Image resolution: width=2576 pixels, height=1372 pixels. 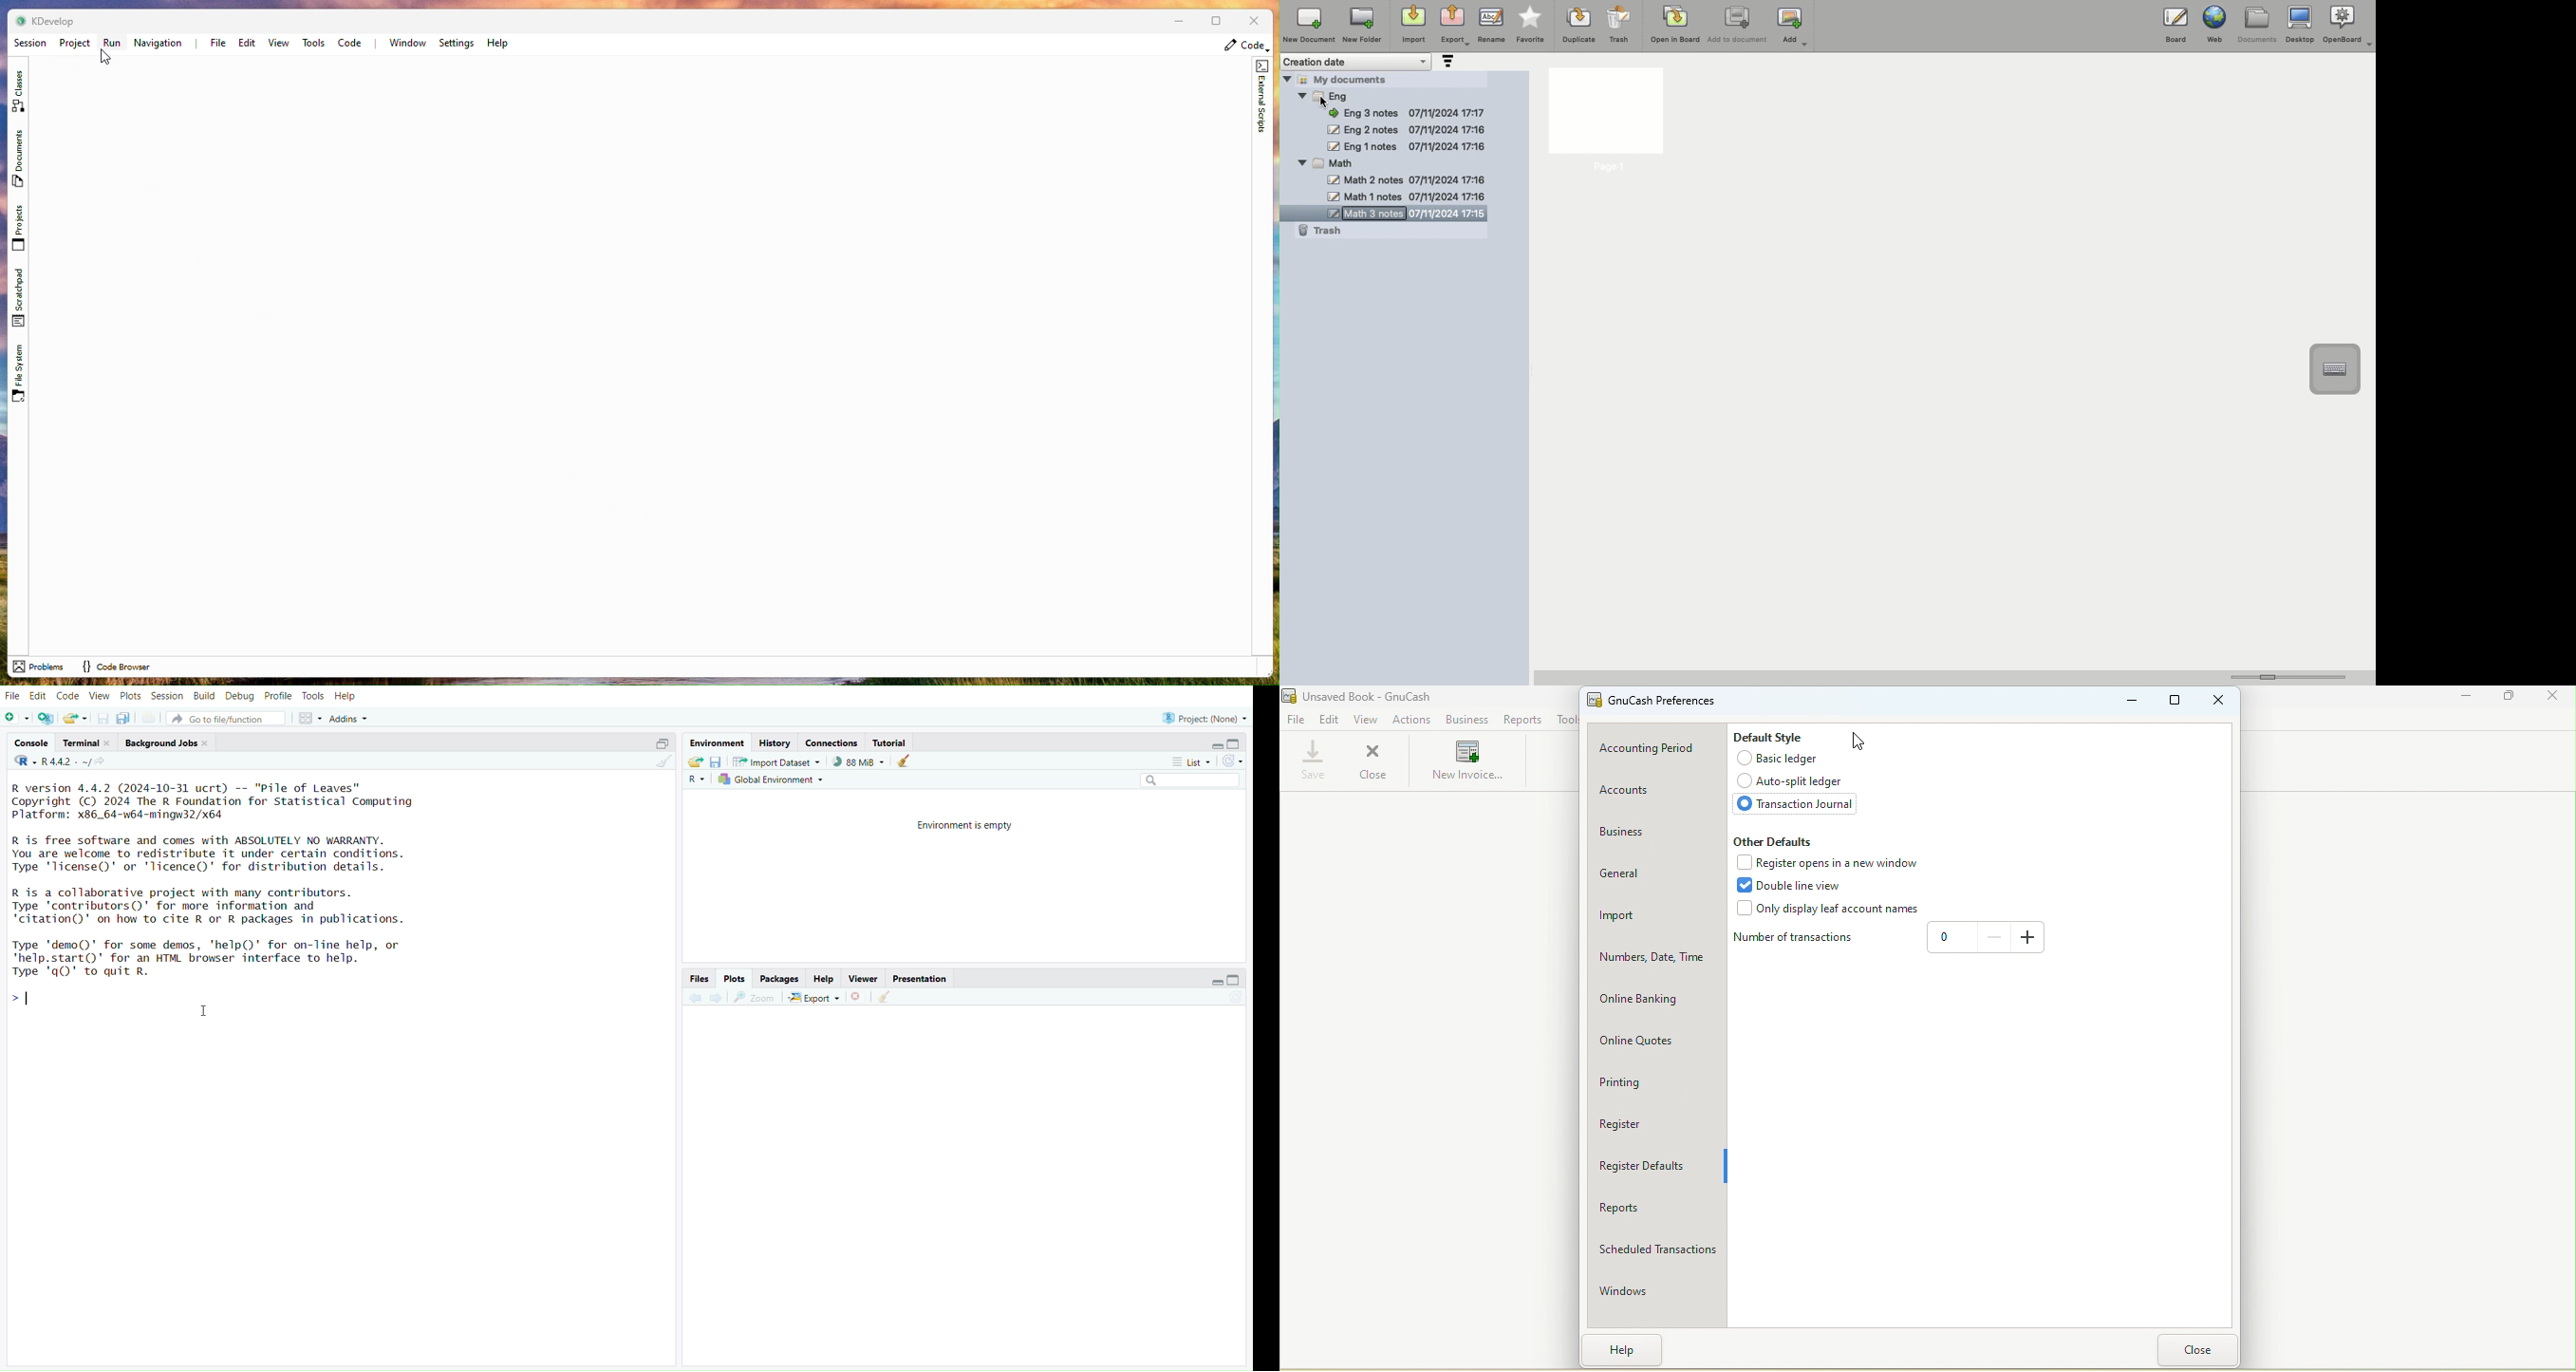 I want to click on General, so click(x=1656, y=877).